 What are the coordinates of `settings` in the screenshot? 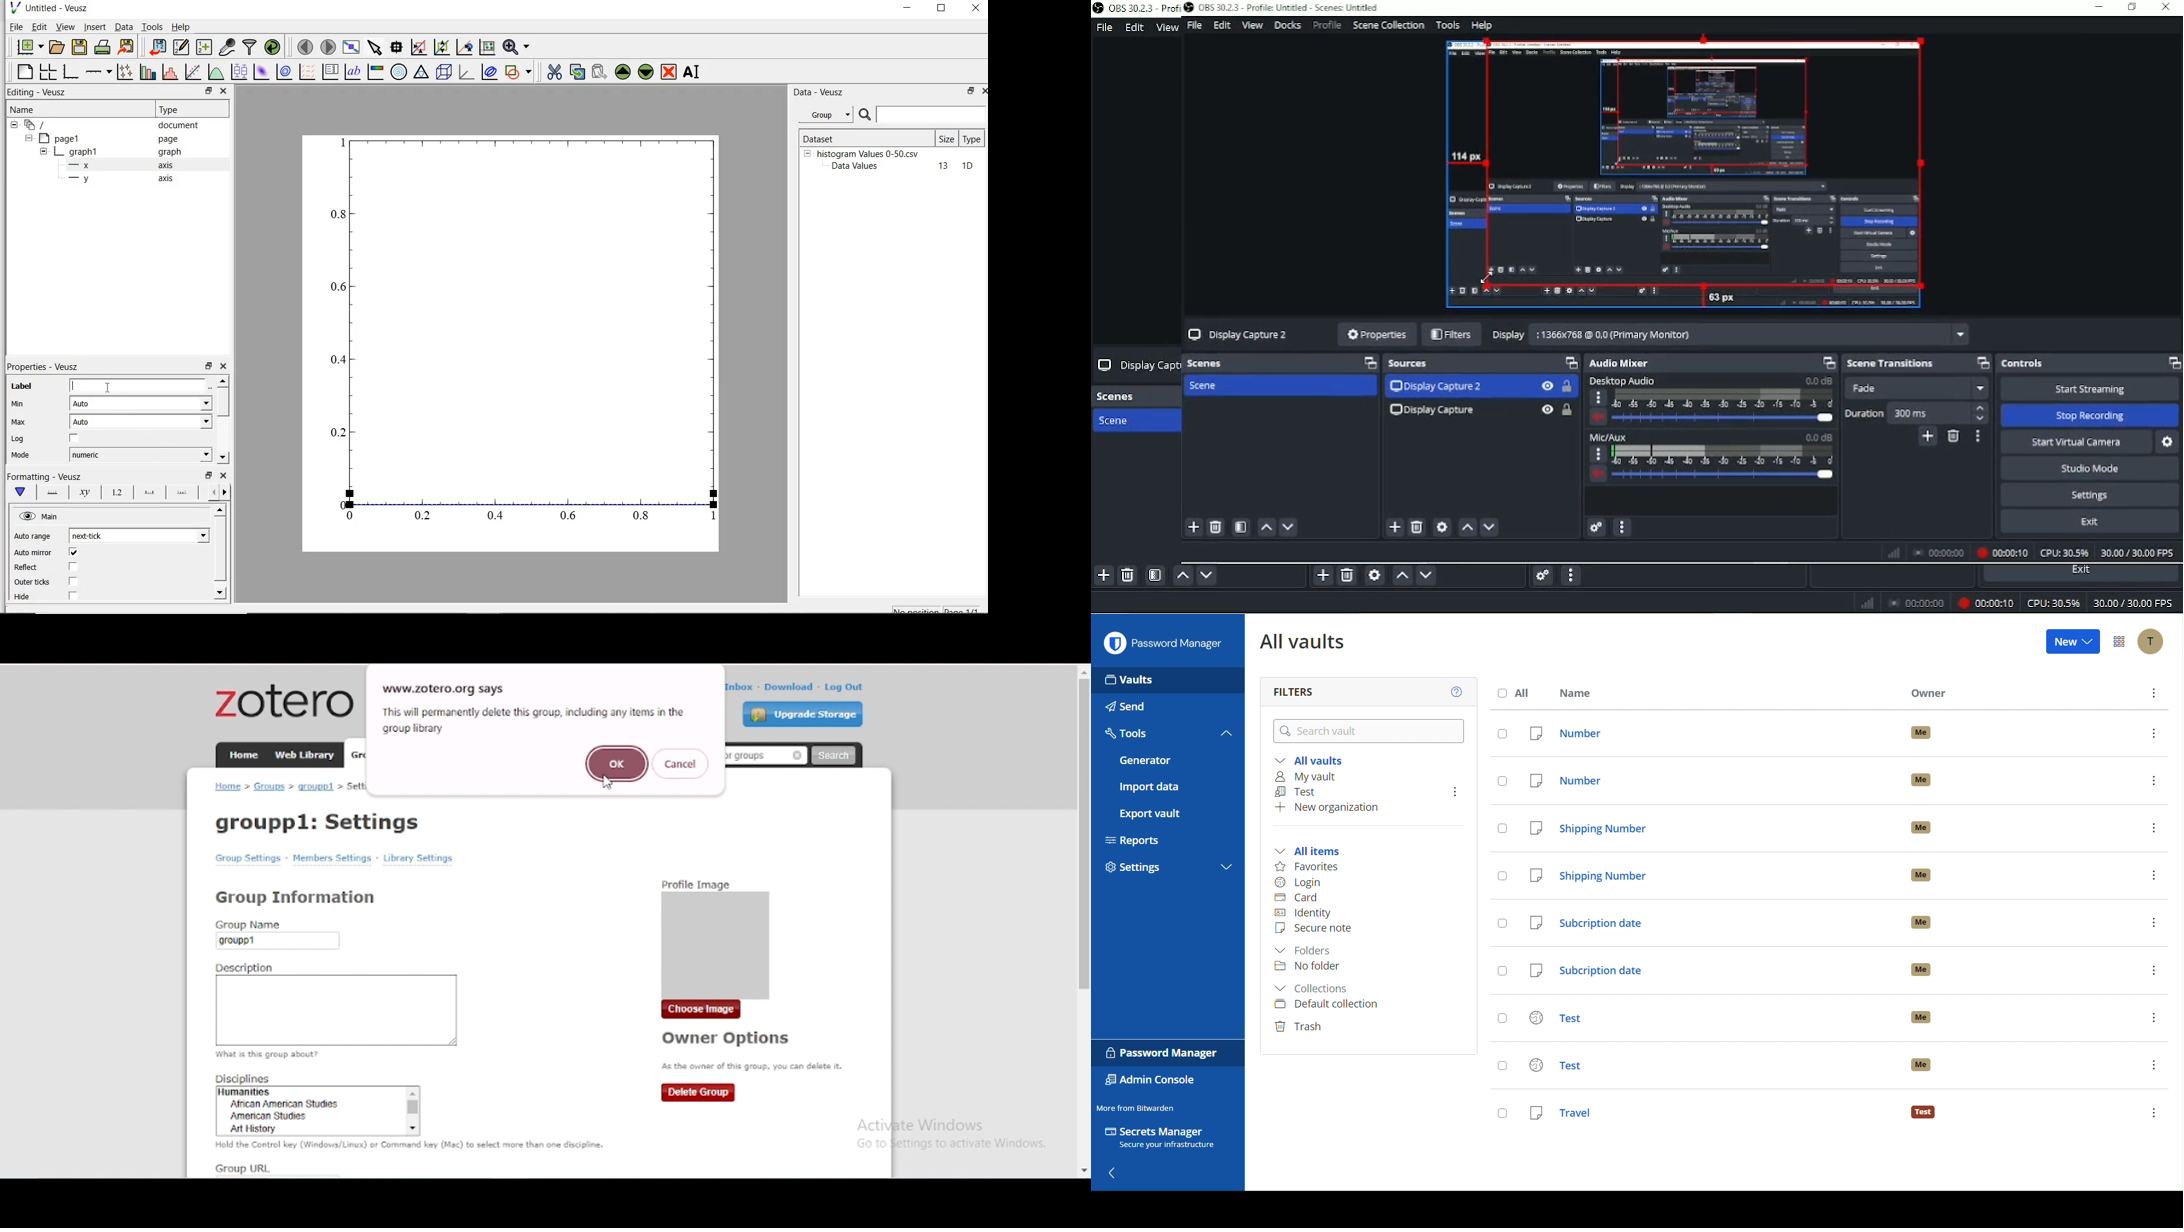 It's located at (1444, 530).